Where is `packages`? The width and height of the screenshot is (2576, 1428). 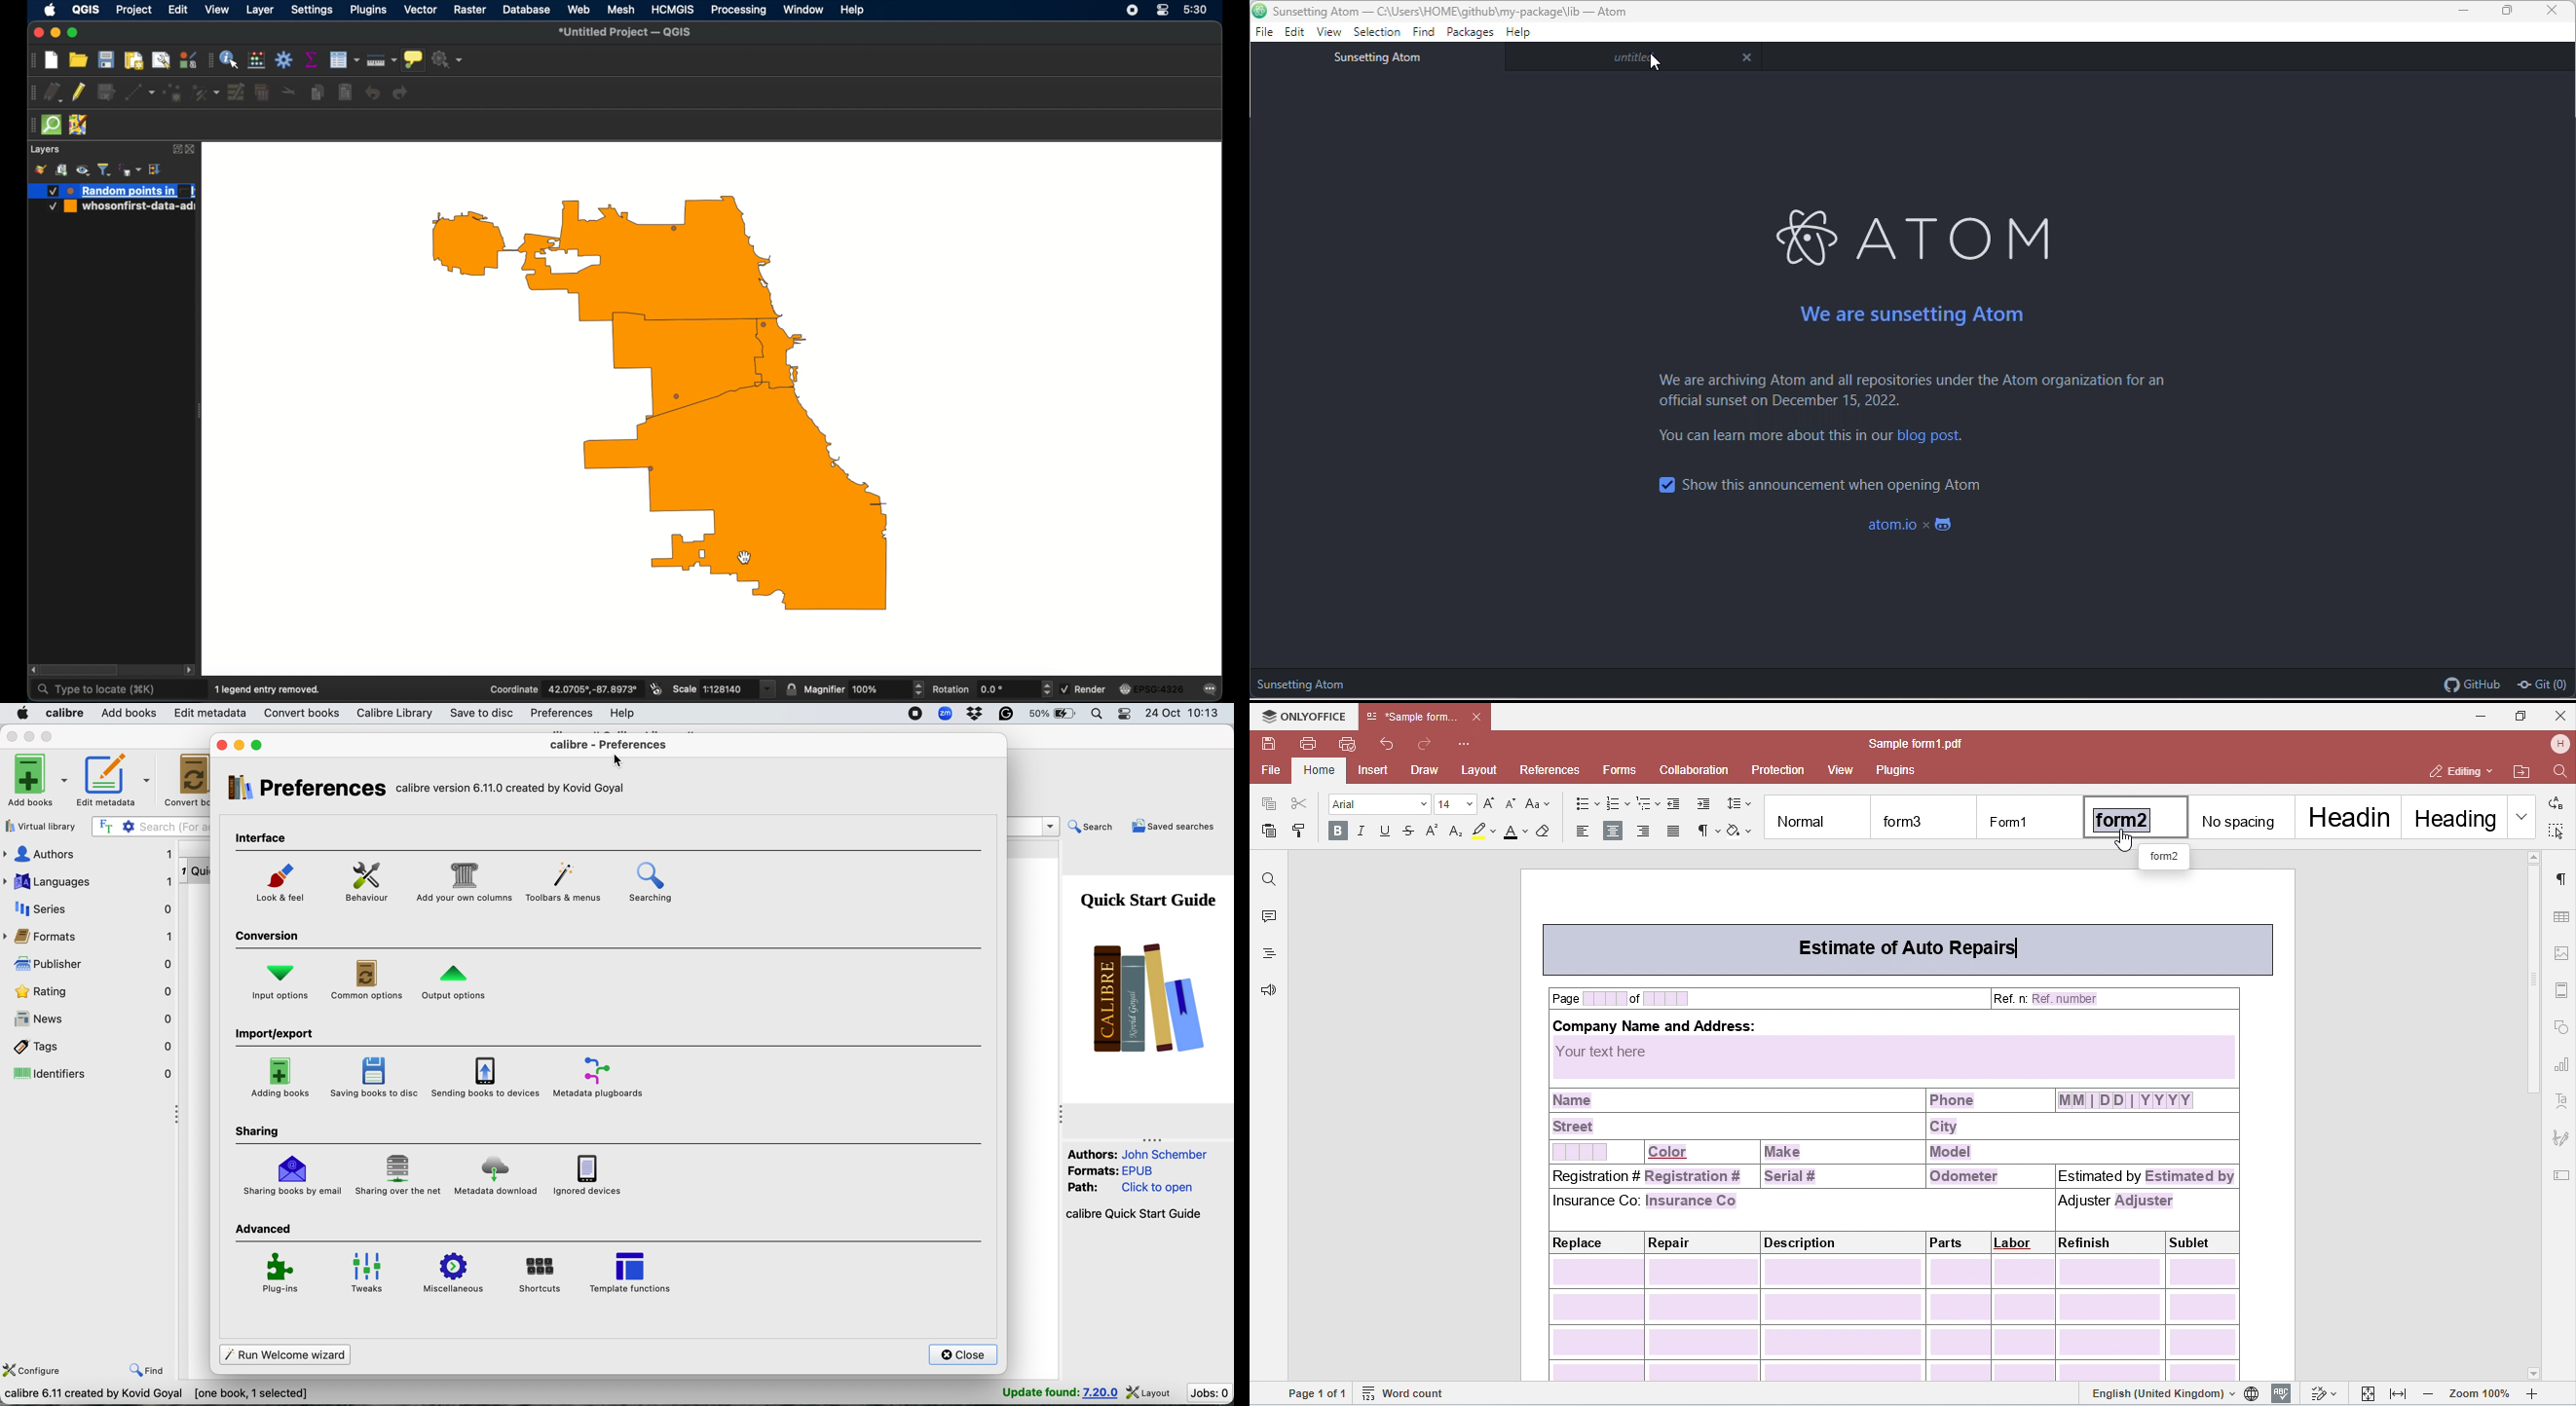 packages is located at coordinates (1472, 33).